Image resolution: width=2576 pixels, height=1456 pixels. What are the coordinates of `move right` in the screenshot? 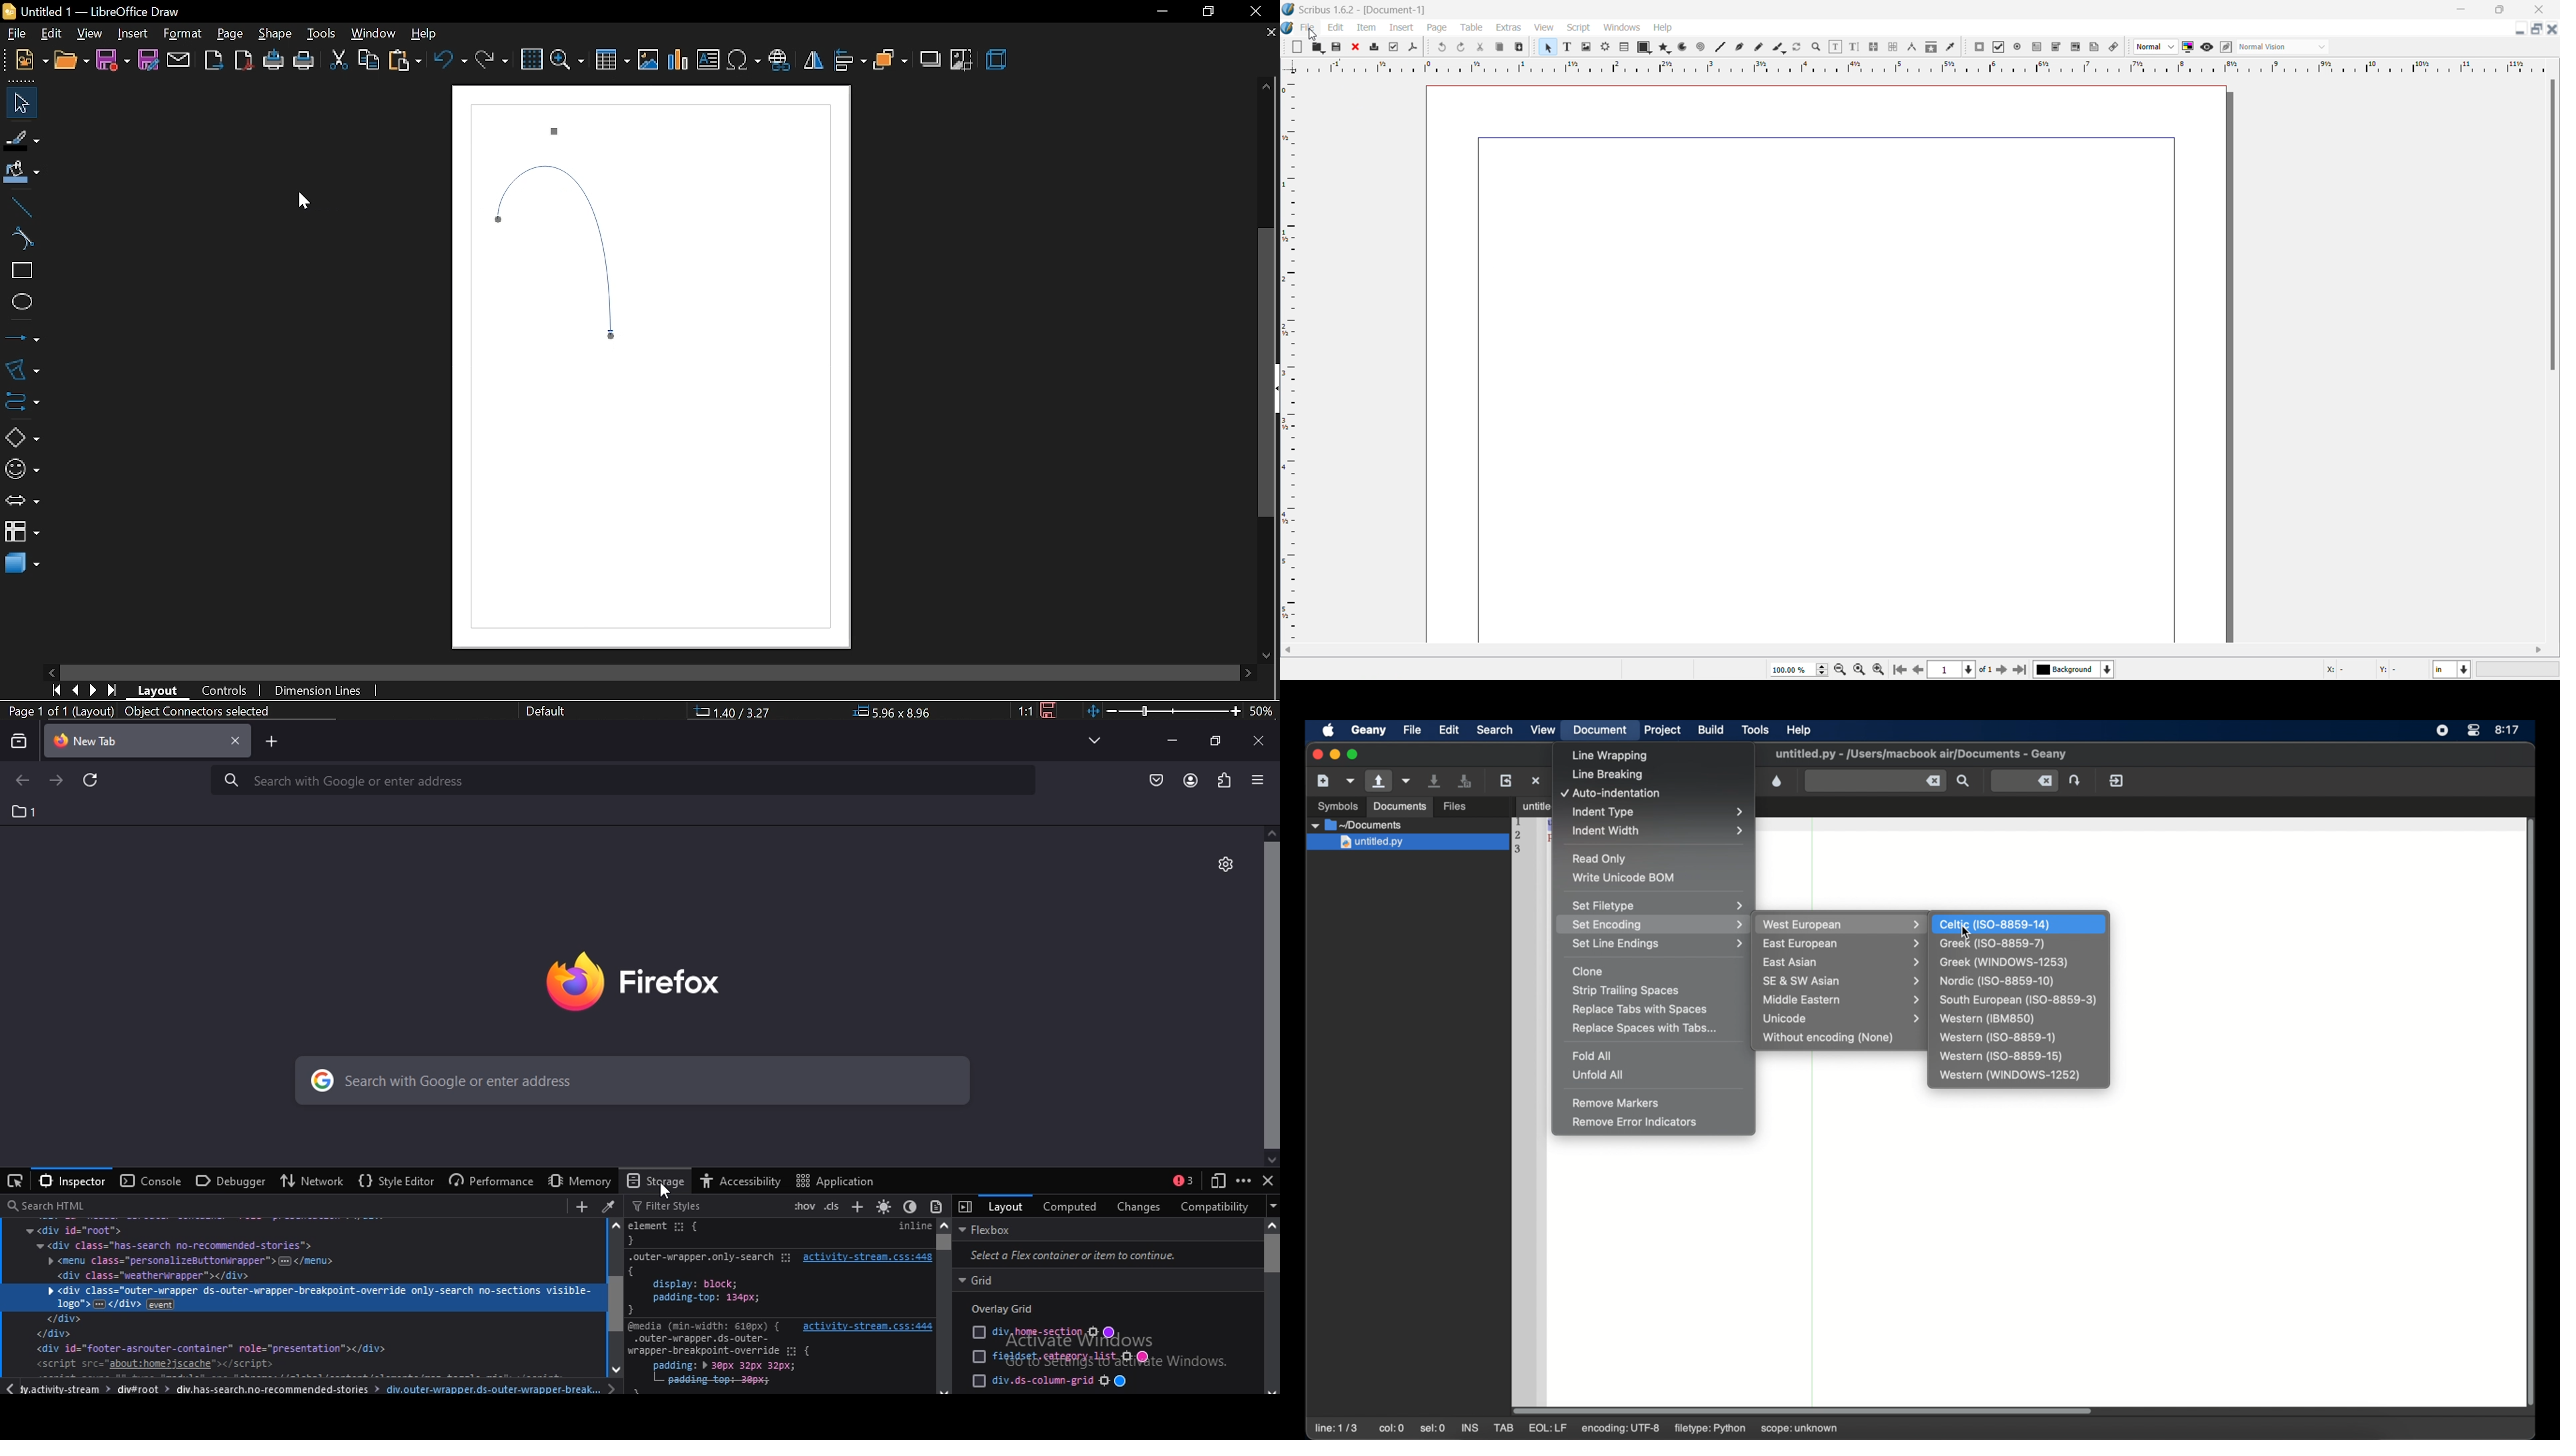 It's located at (1248, 671).